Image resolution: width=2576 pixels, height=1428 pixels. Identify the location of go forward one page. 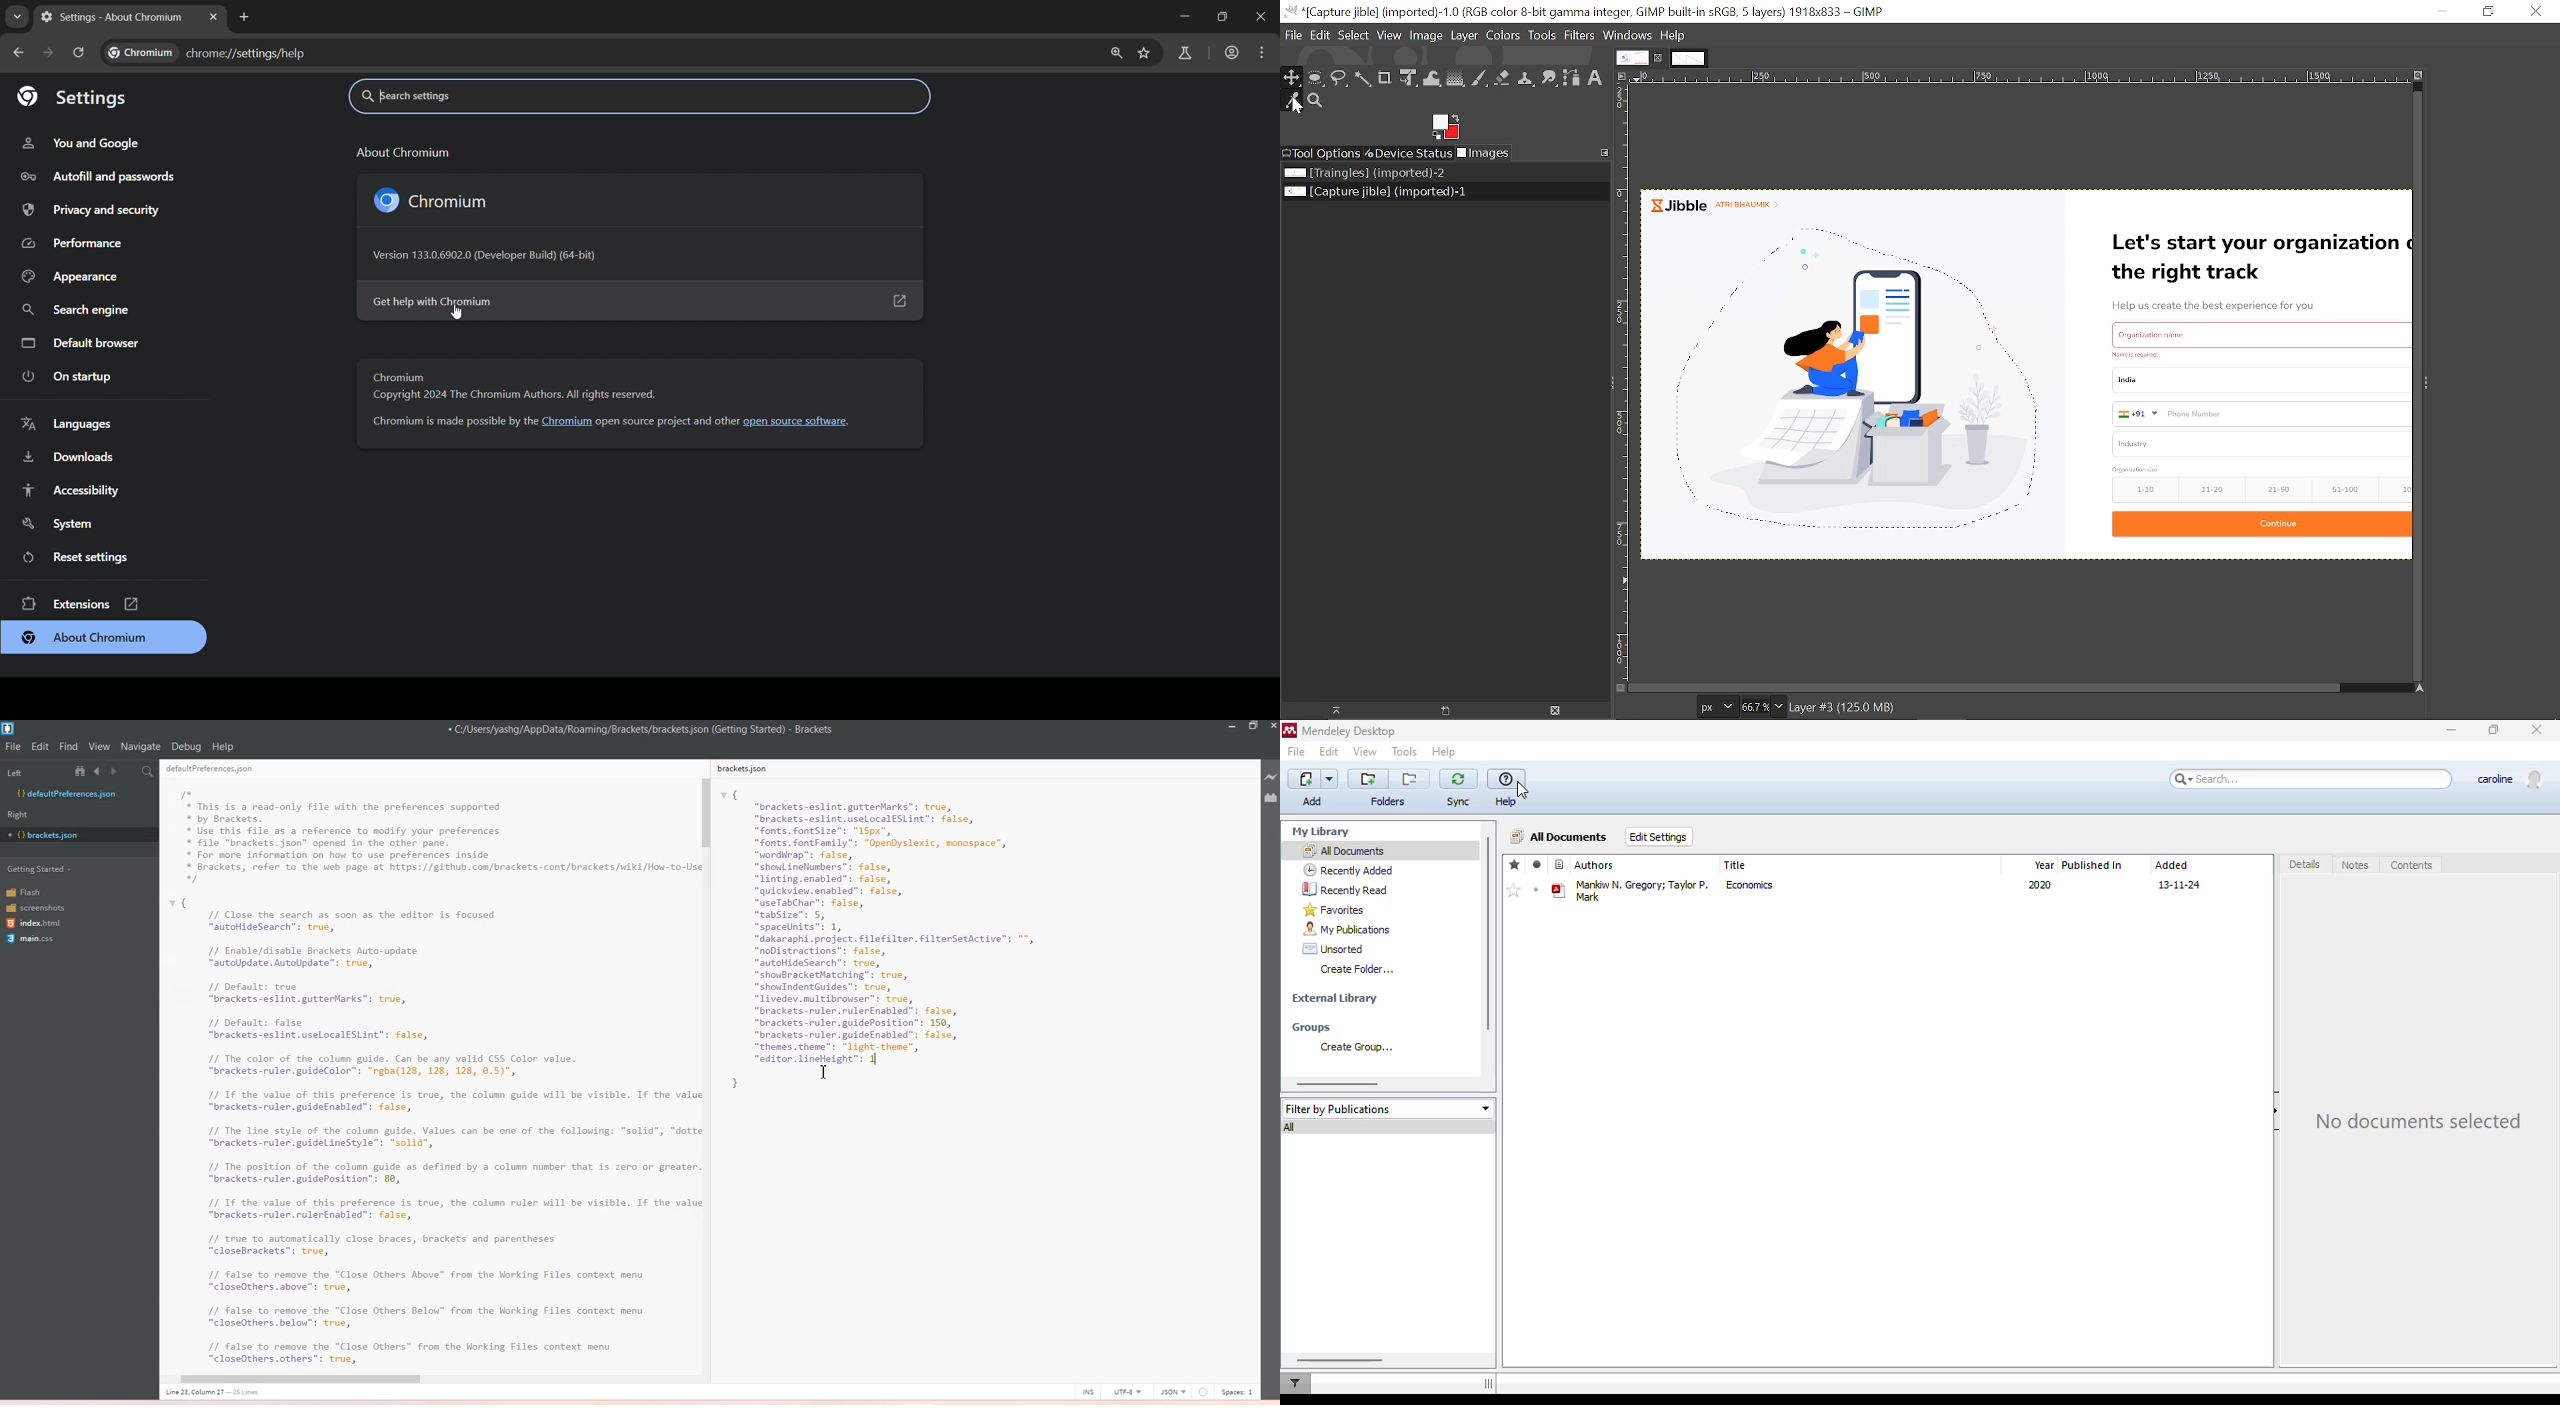
(51, 54).